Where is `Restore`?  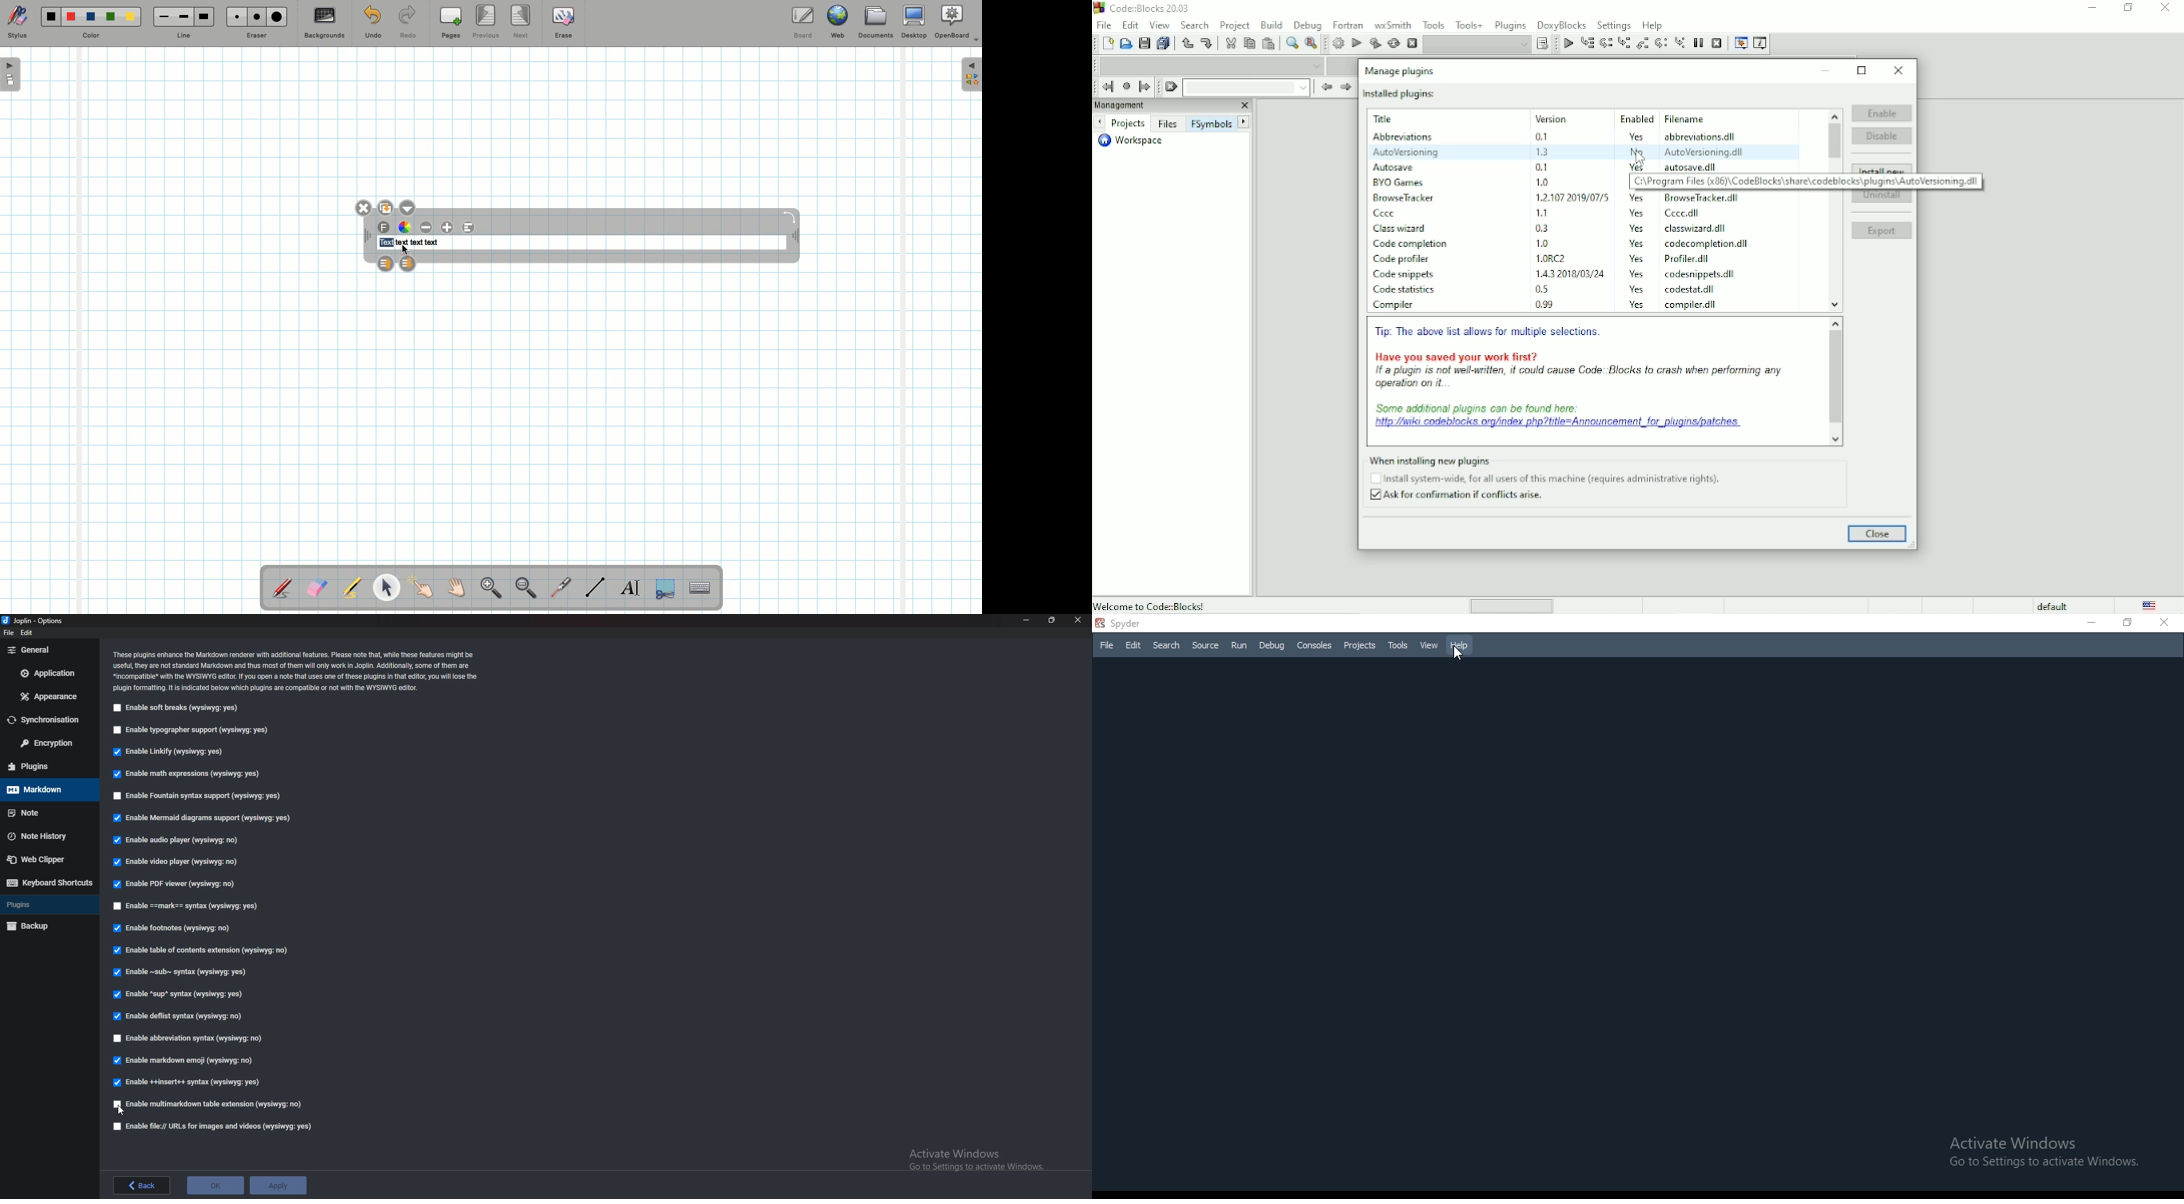
Restore is located at coordinates (2129, 624).